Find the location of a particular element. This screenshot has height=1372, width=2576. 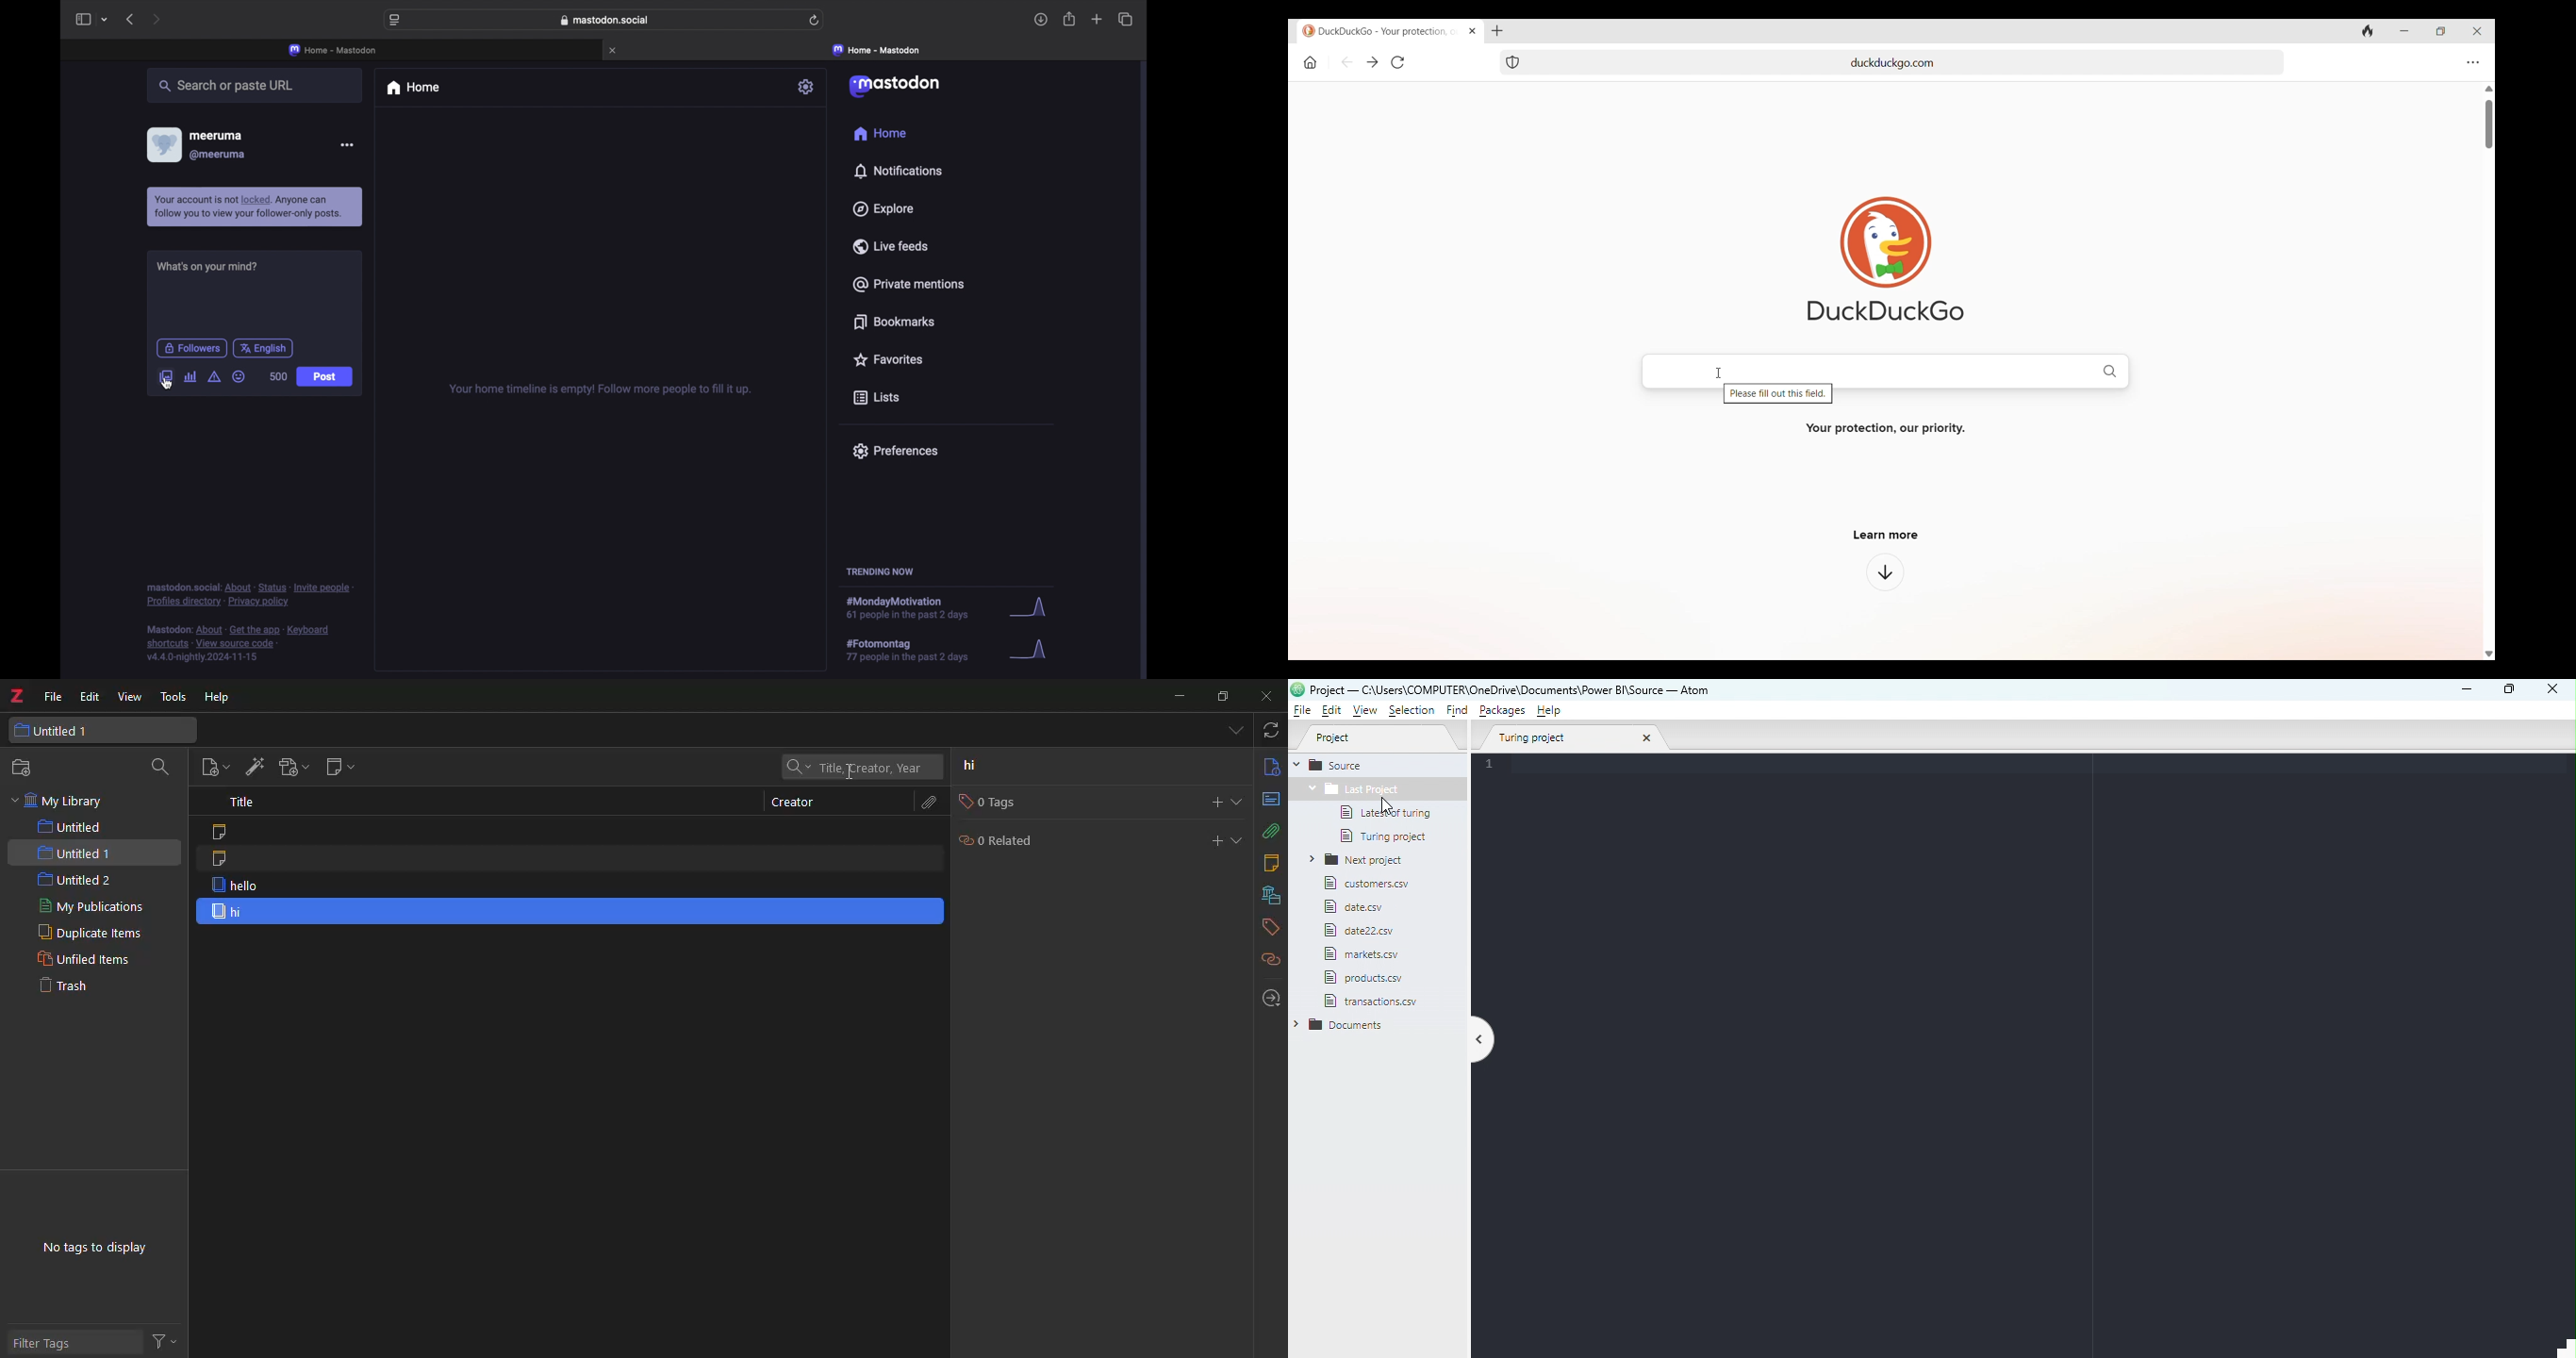

sync is located at coordinates (1268, 730).